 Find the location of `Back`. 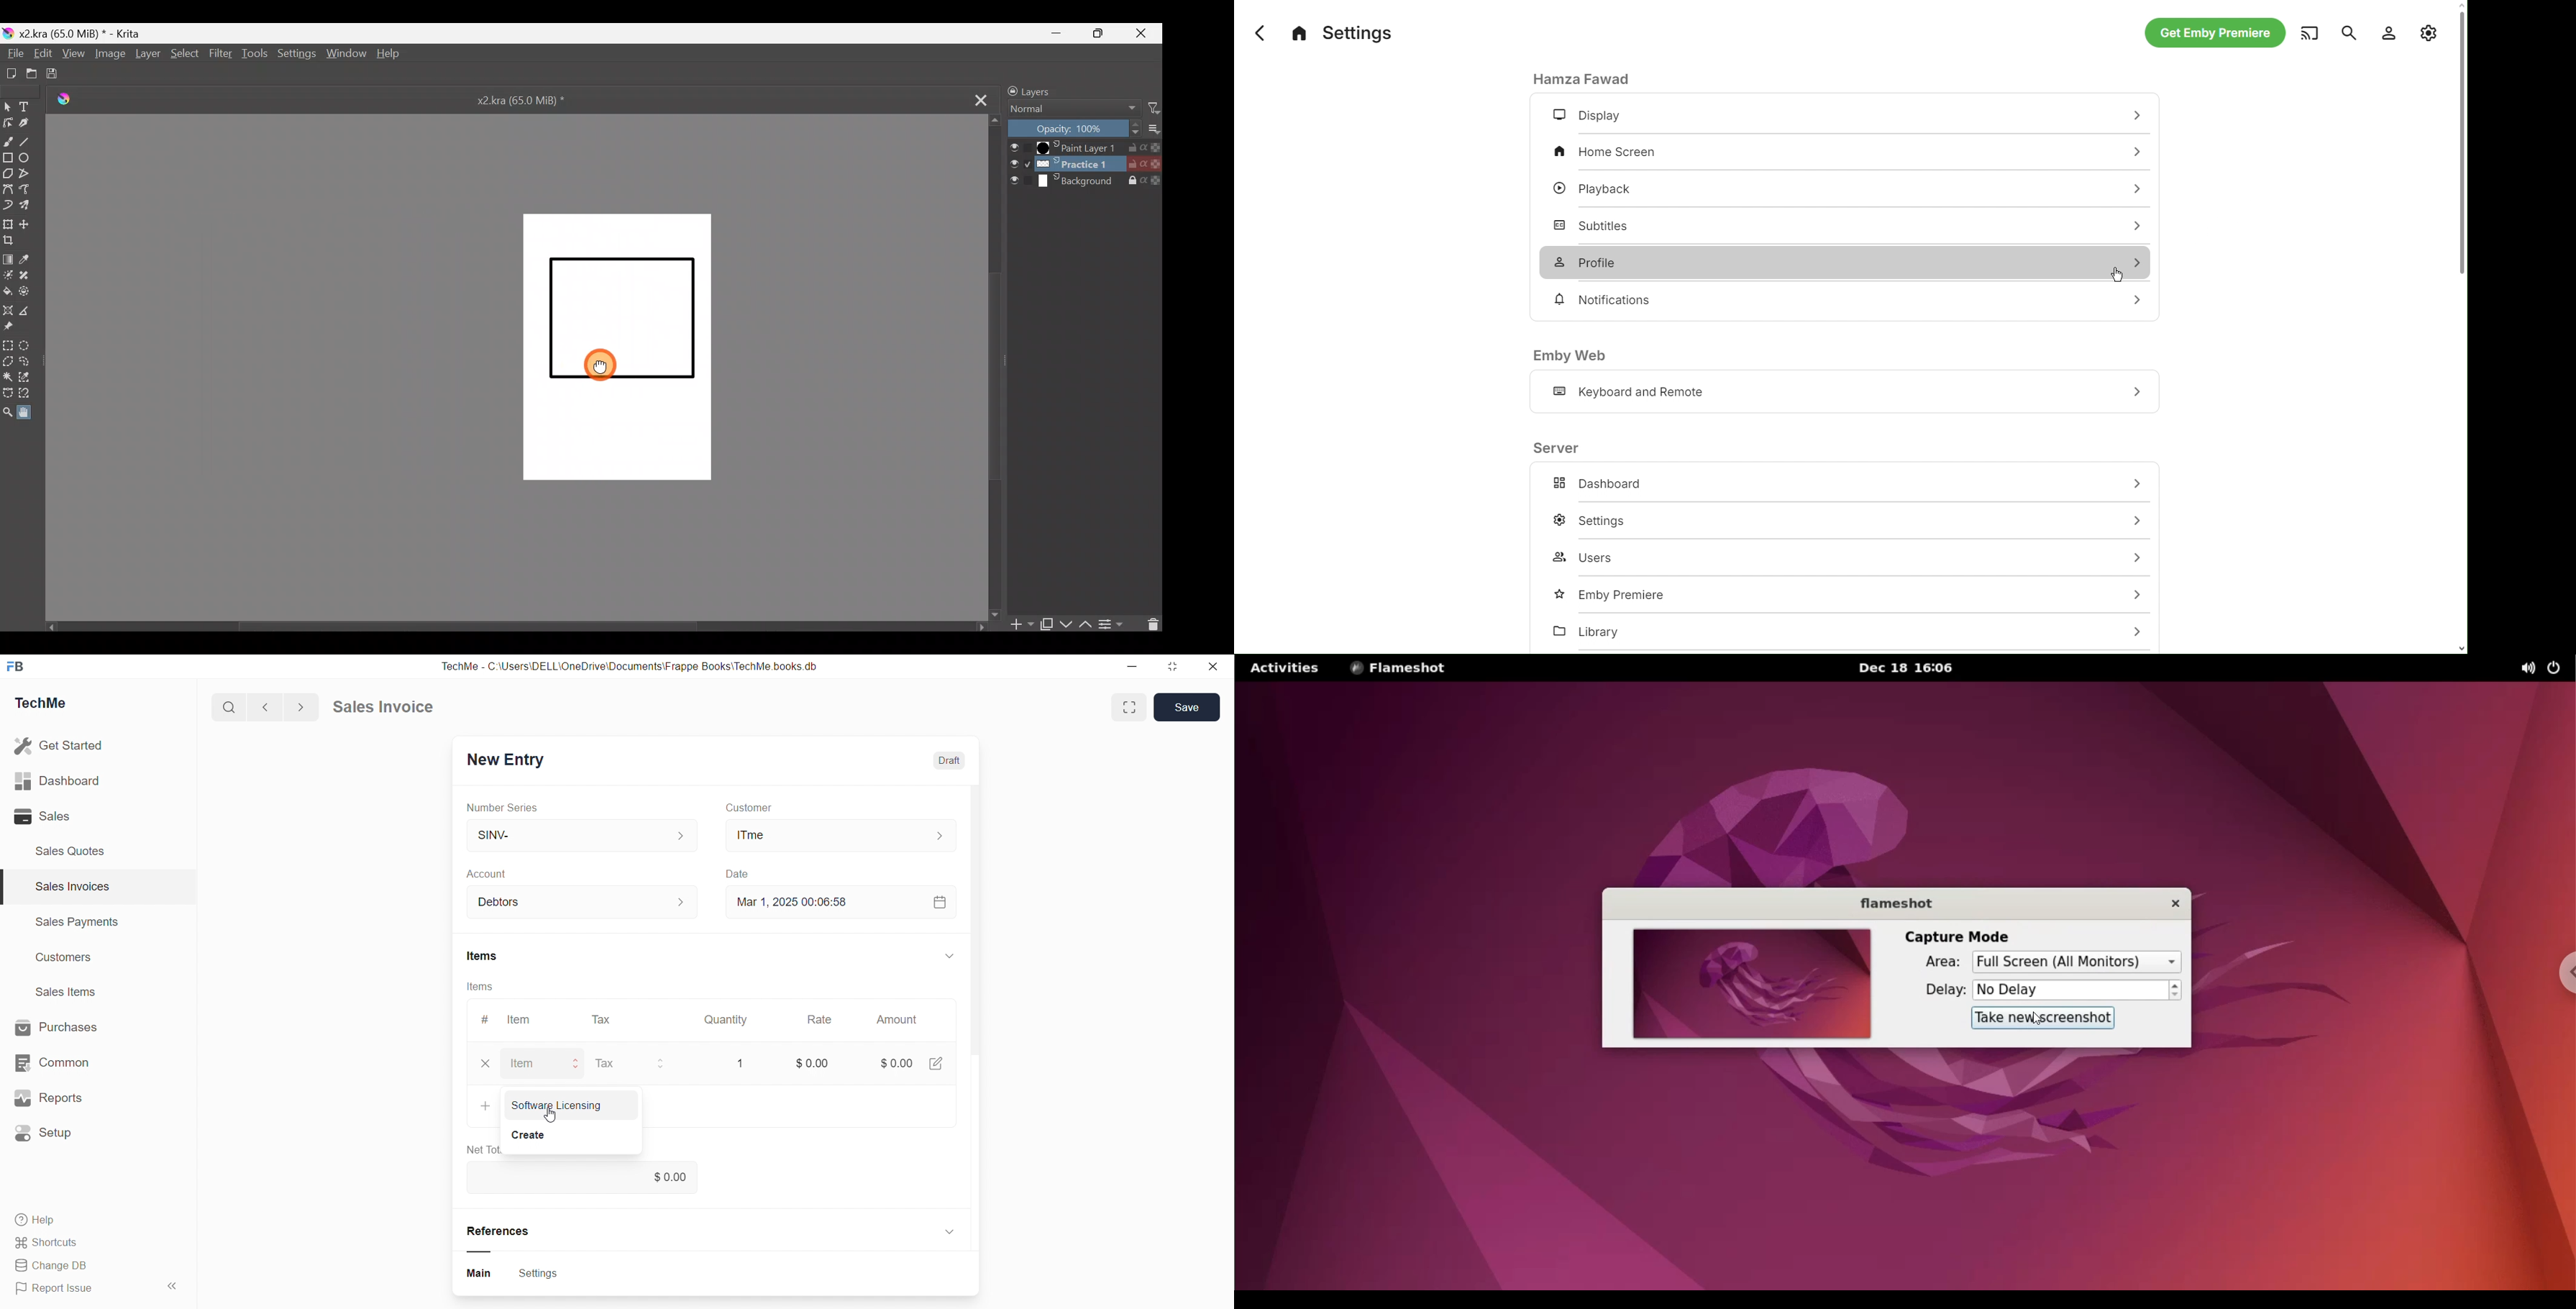

Back is located at coordinates (1252, 31).